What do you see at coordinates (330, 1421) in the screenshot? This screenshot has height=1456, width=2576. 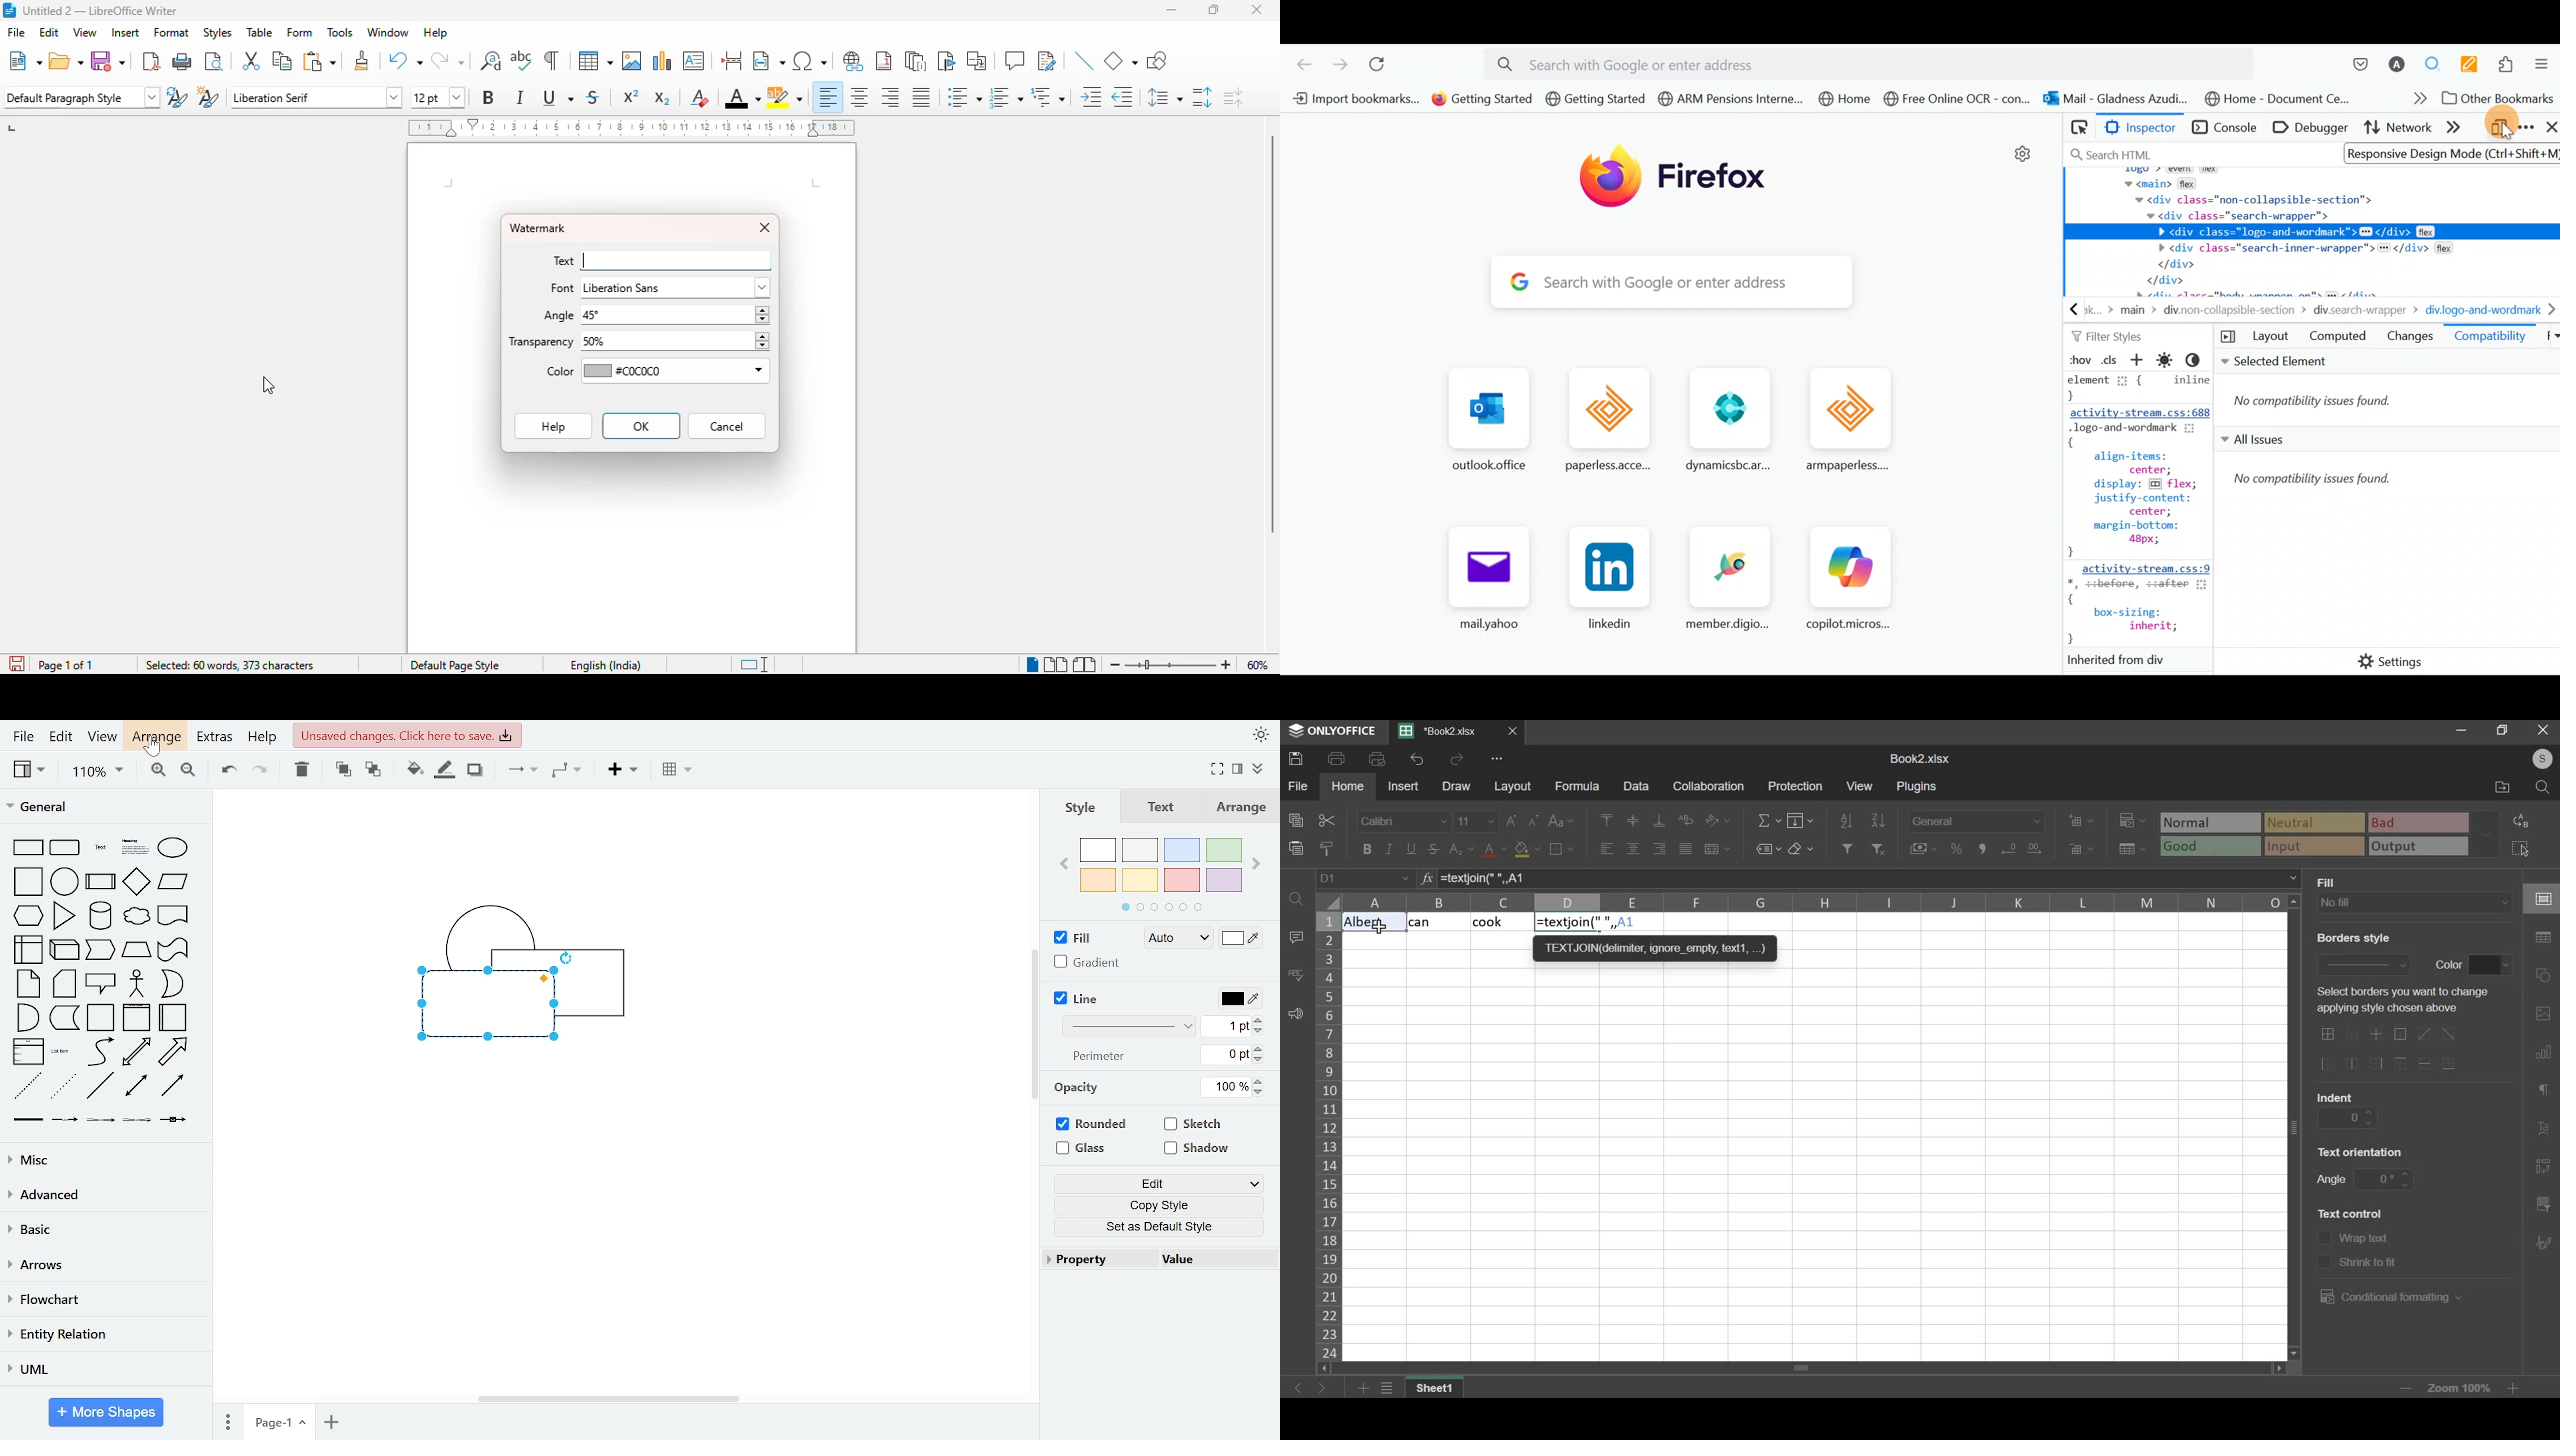 I see `add page` at bounding box center [330, 1421].